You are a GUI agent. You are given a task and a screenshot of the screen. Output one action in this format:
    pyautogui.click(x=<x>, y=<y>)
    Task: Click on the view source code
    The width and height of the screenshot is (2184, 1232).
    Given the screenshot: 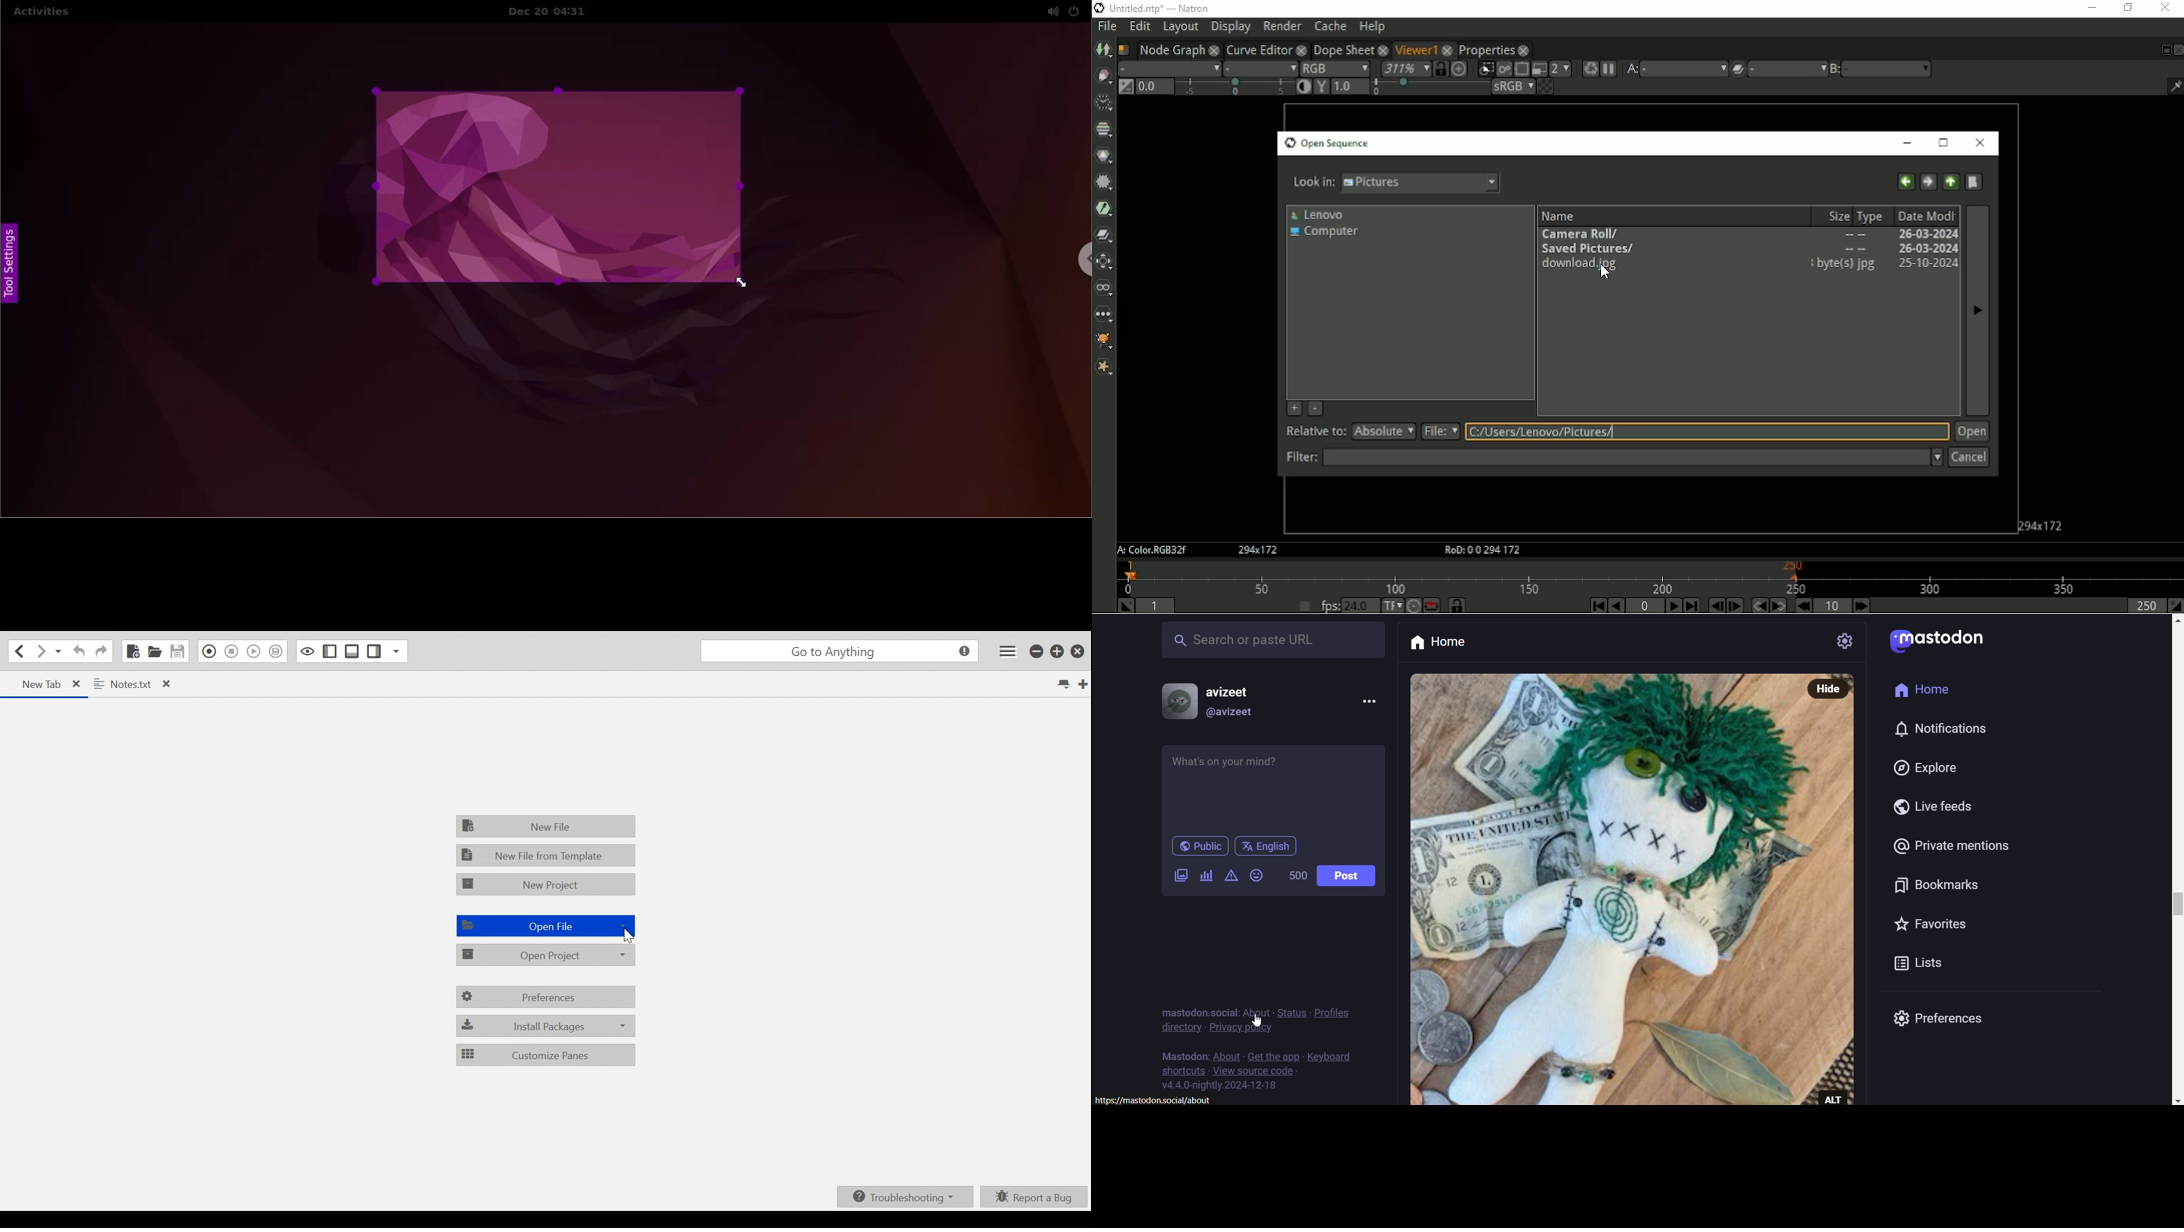 What is the action you would take?
    pyautogui.click(x=1255, y=1072)
    